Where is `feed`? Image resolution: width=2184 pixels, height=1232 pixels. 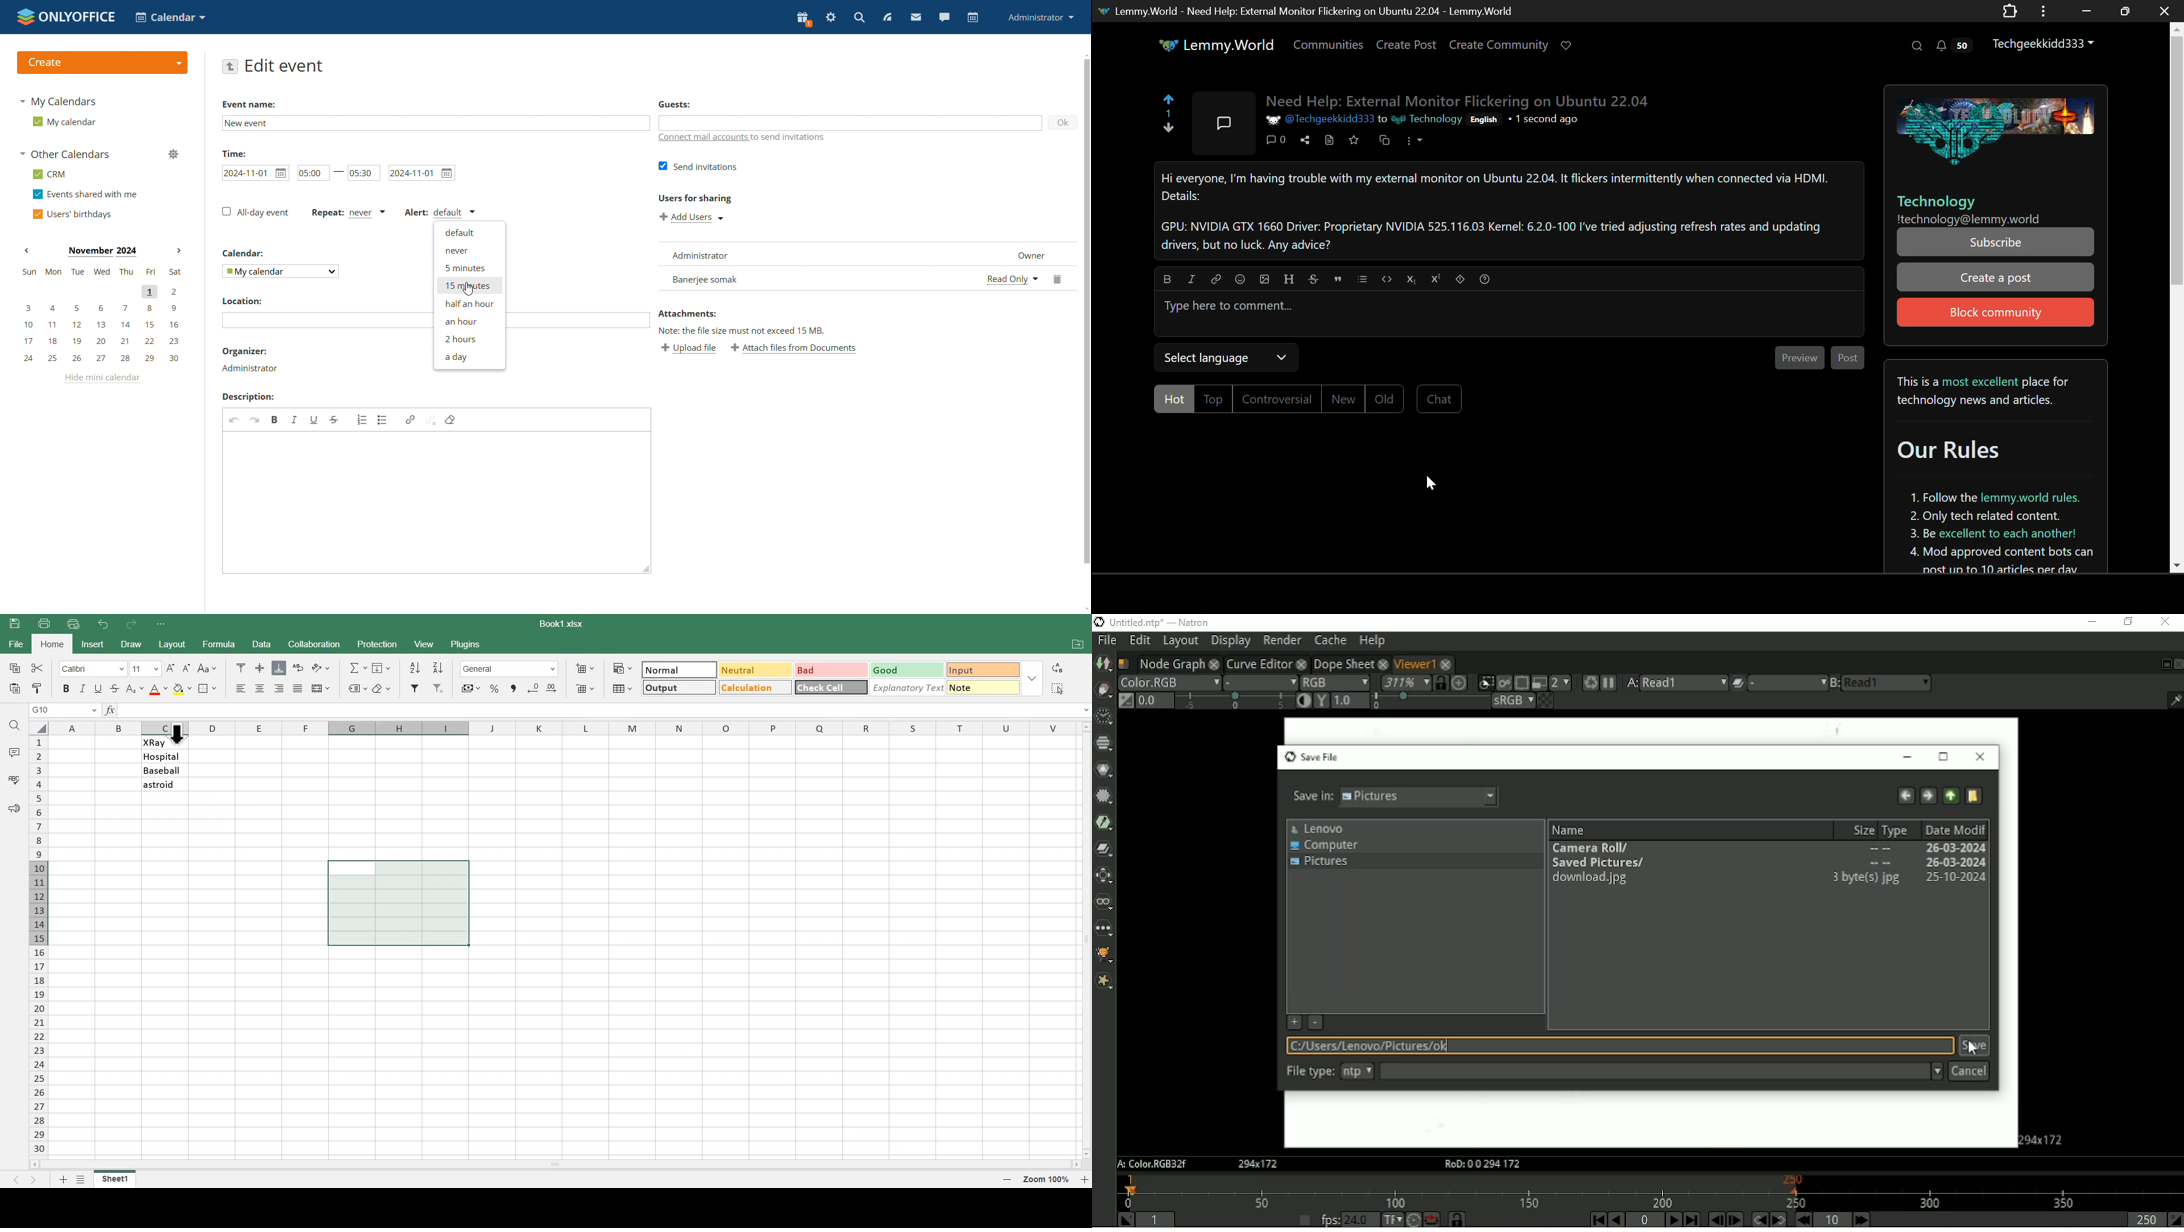
feed is located at coordinates (886, 17).